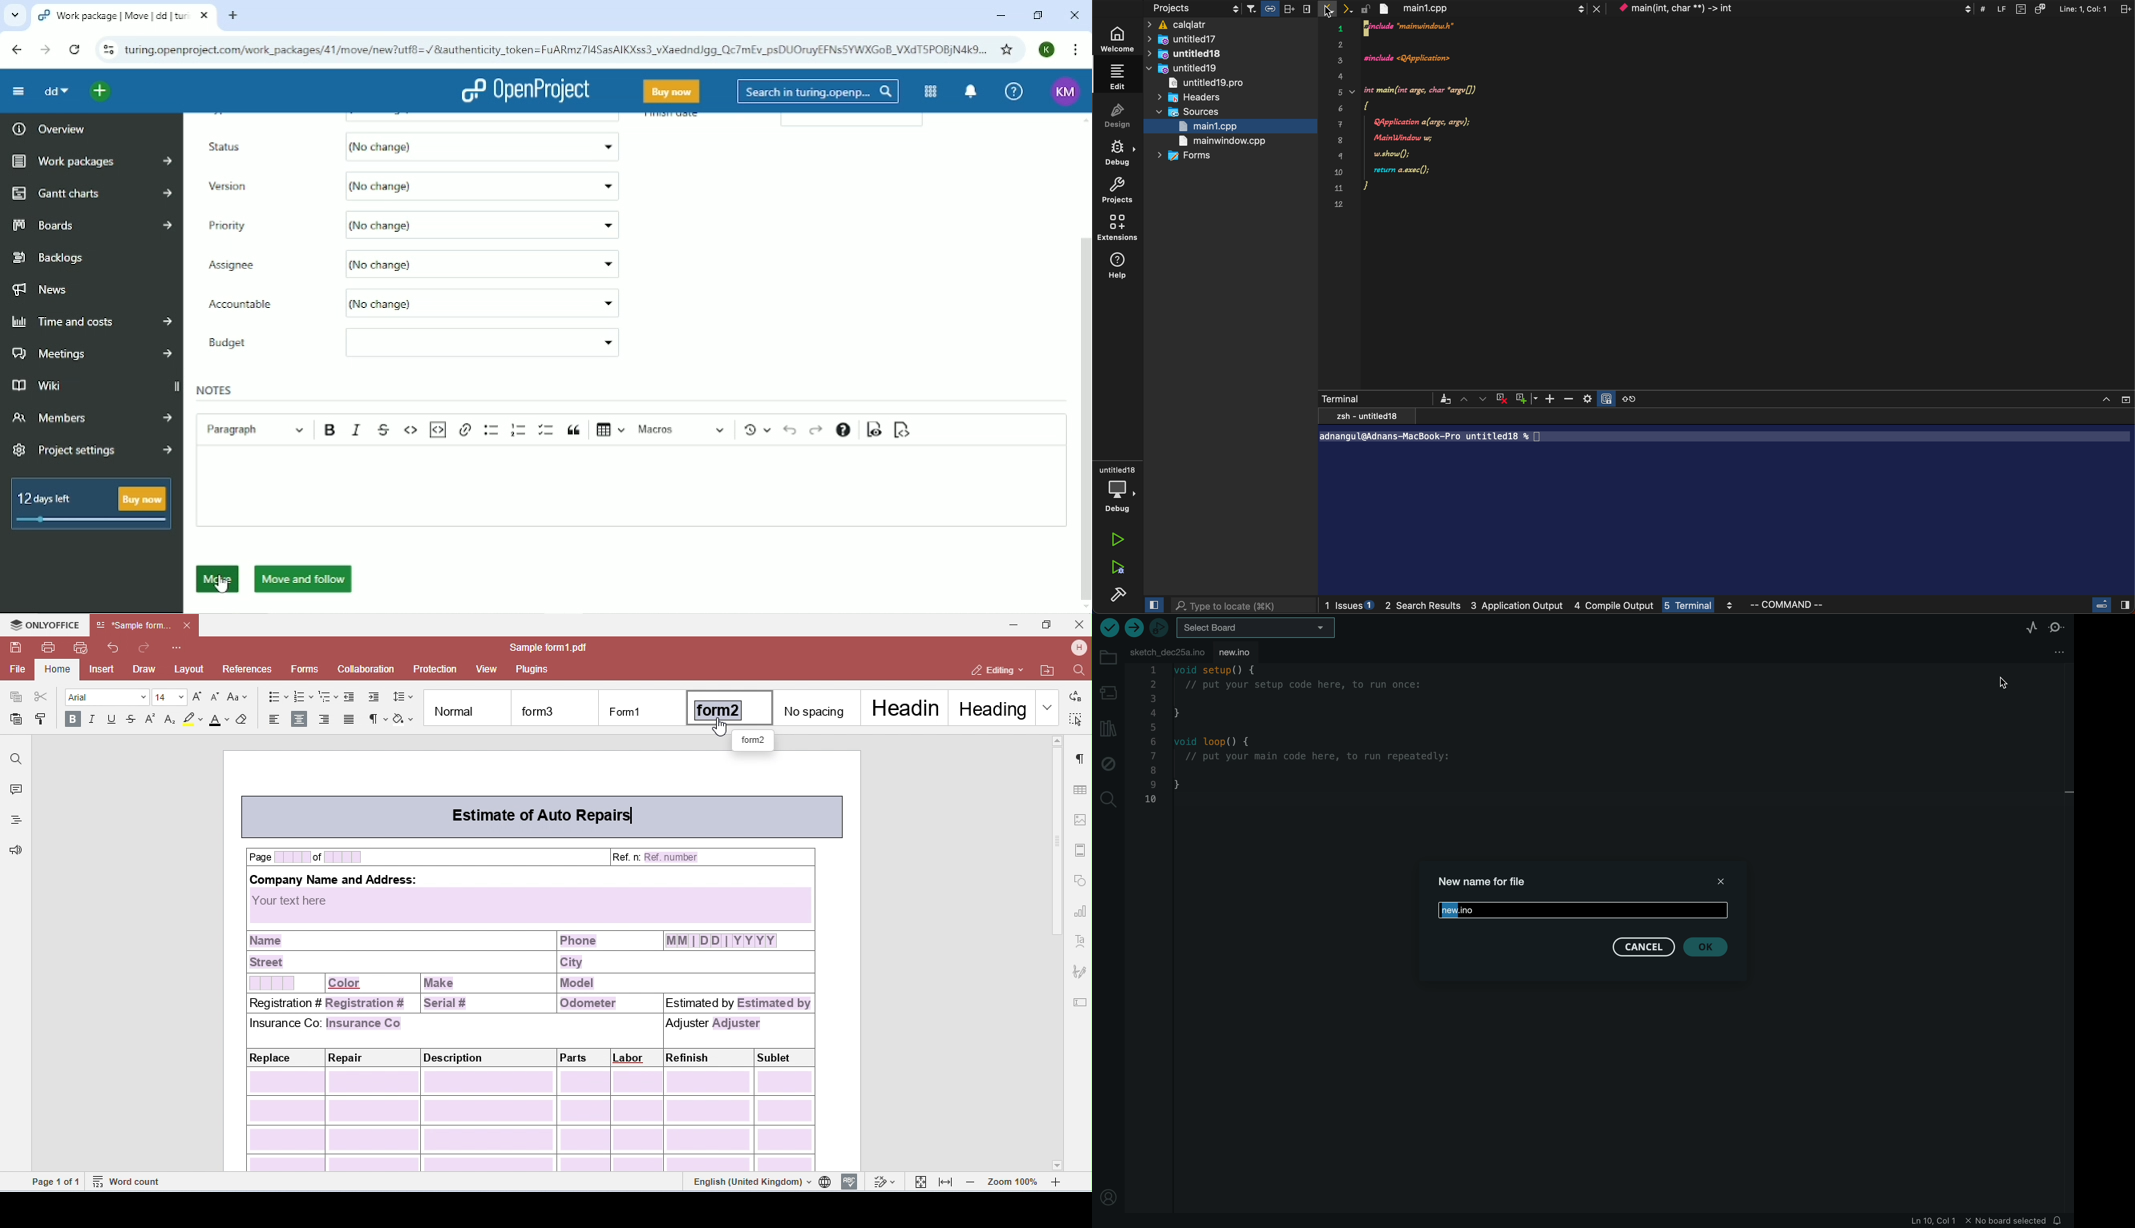 This screenshot has width=2156, height=1232. What do you see at coordinates (487, 186) in the screenshot?
I see `(No change)` at bounding box center [487, 186].